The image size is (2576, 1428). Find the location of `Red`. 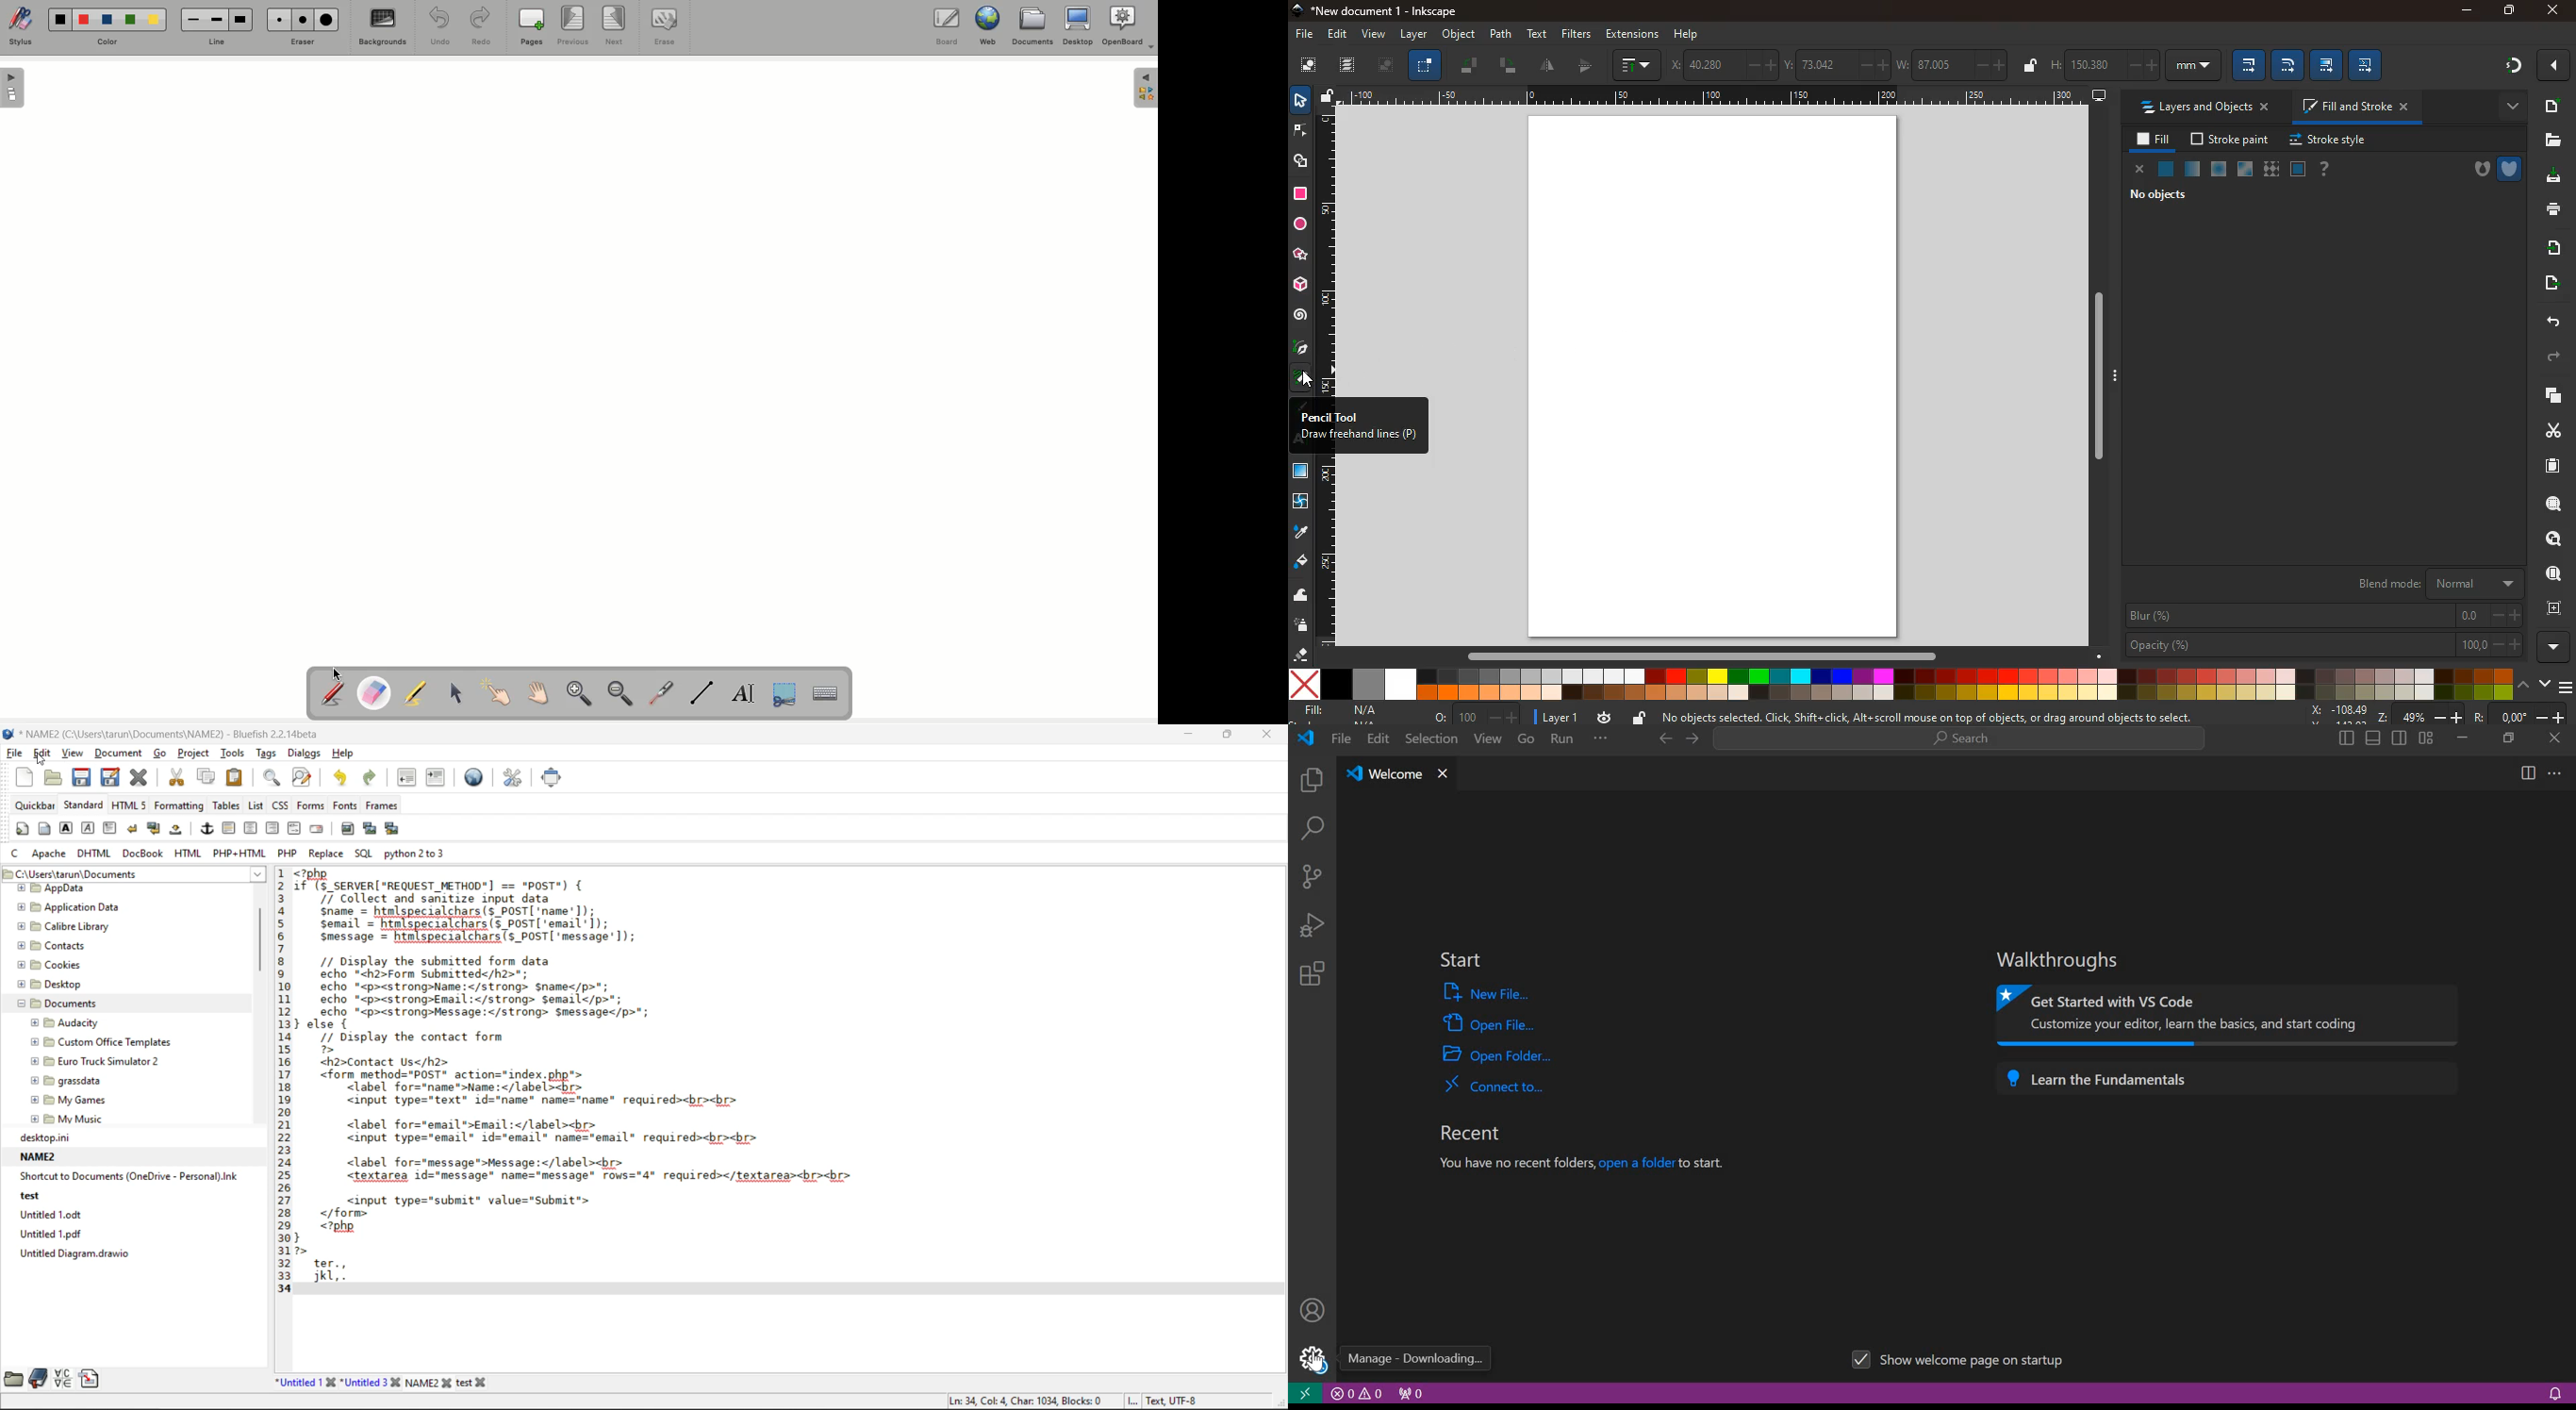

Red is located at coordinates (84, 22).